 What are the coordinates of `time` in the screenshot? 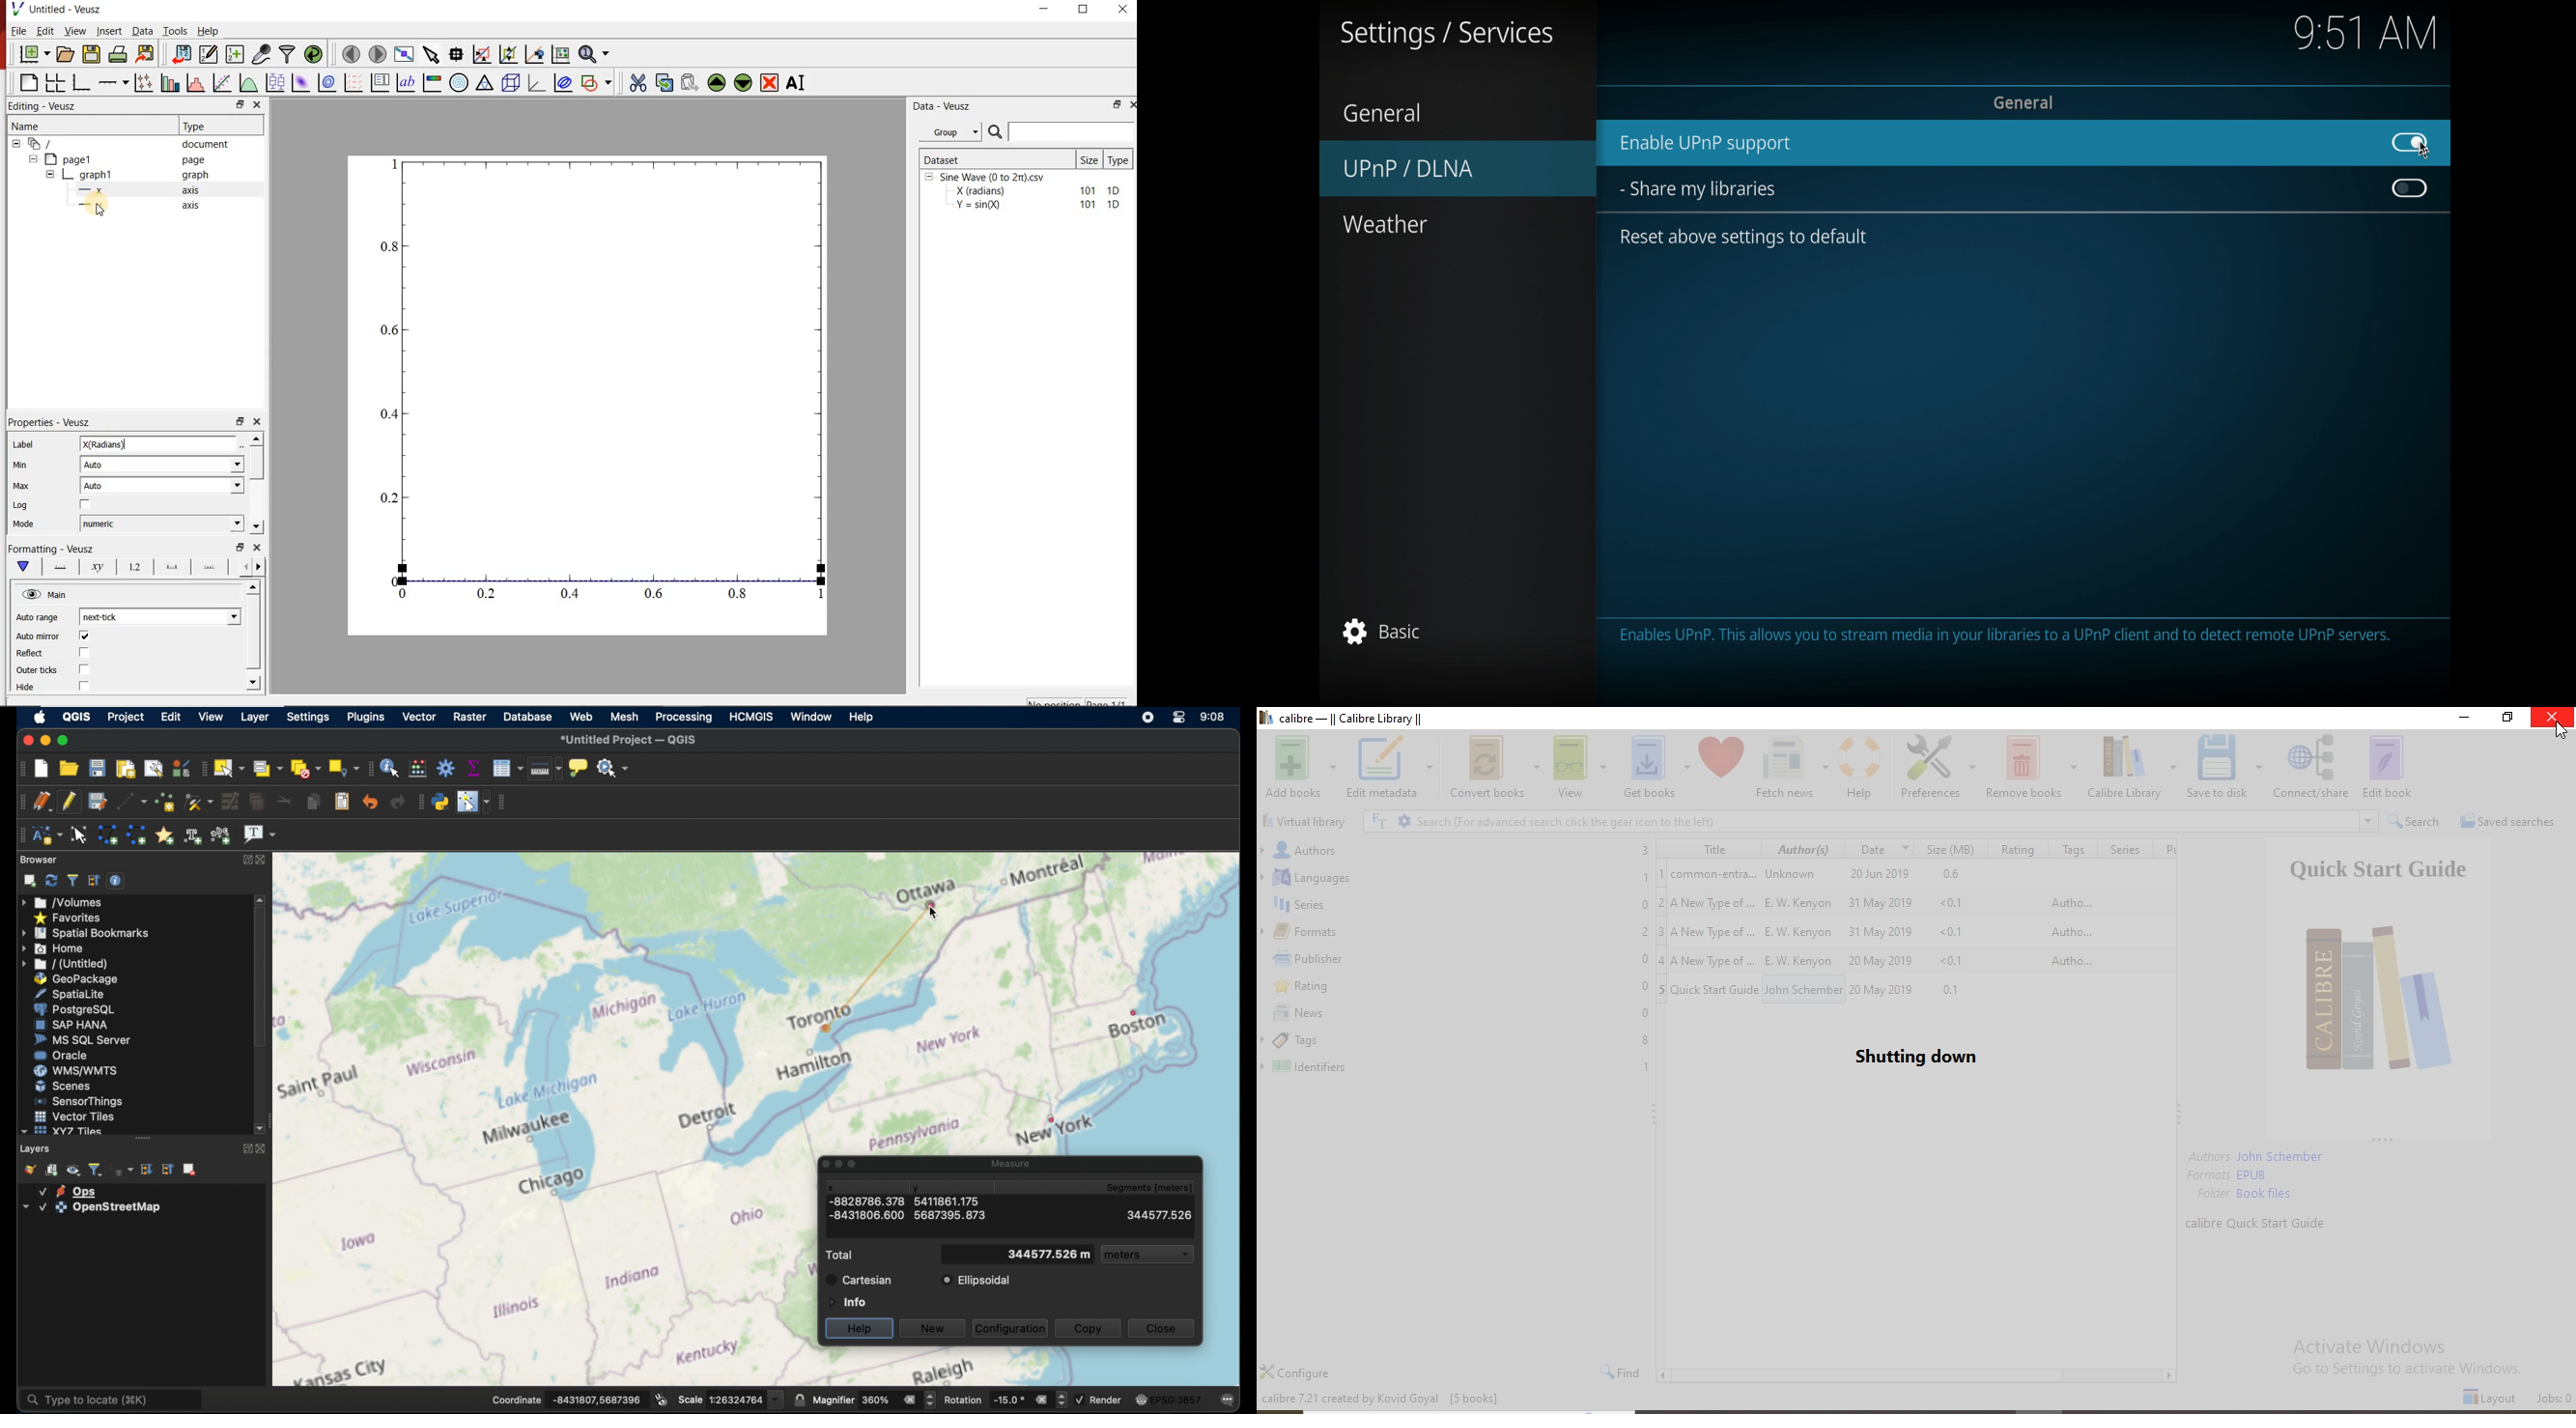 It's located at (2366, 34).